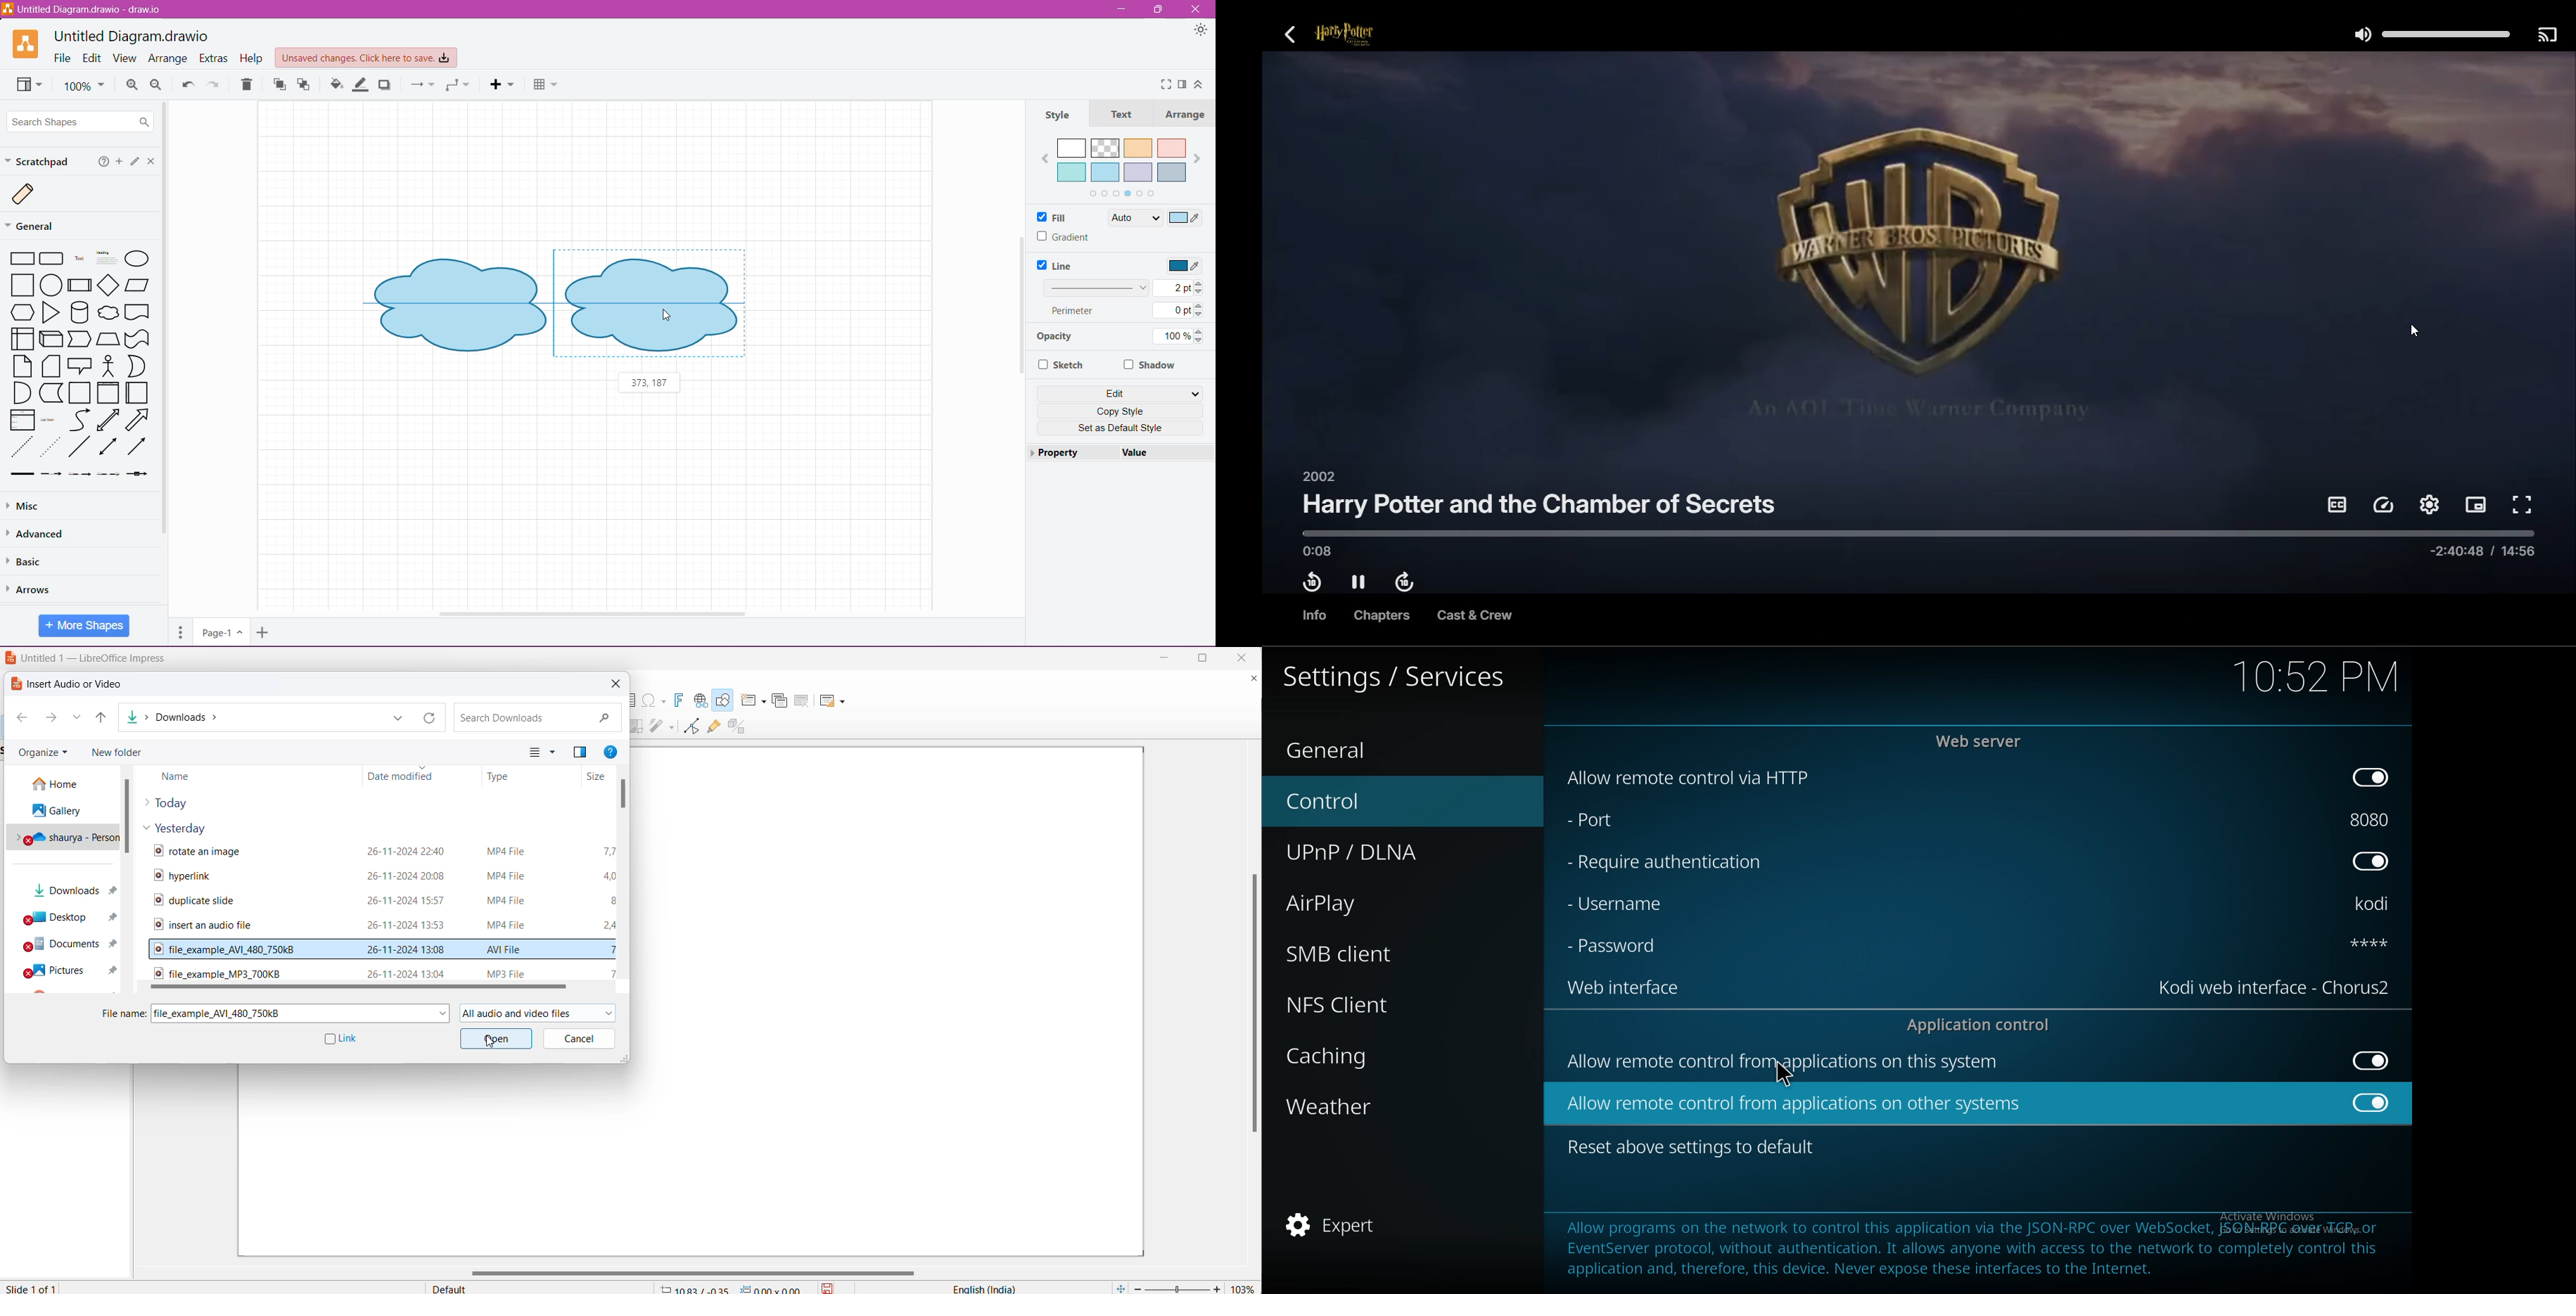 The width and height of the screenshot is (2576, 1316). Describe the element at coordinates (132, 35) in the screenshot. I see `Untitled Diagram.draw.io` at that location.